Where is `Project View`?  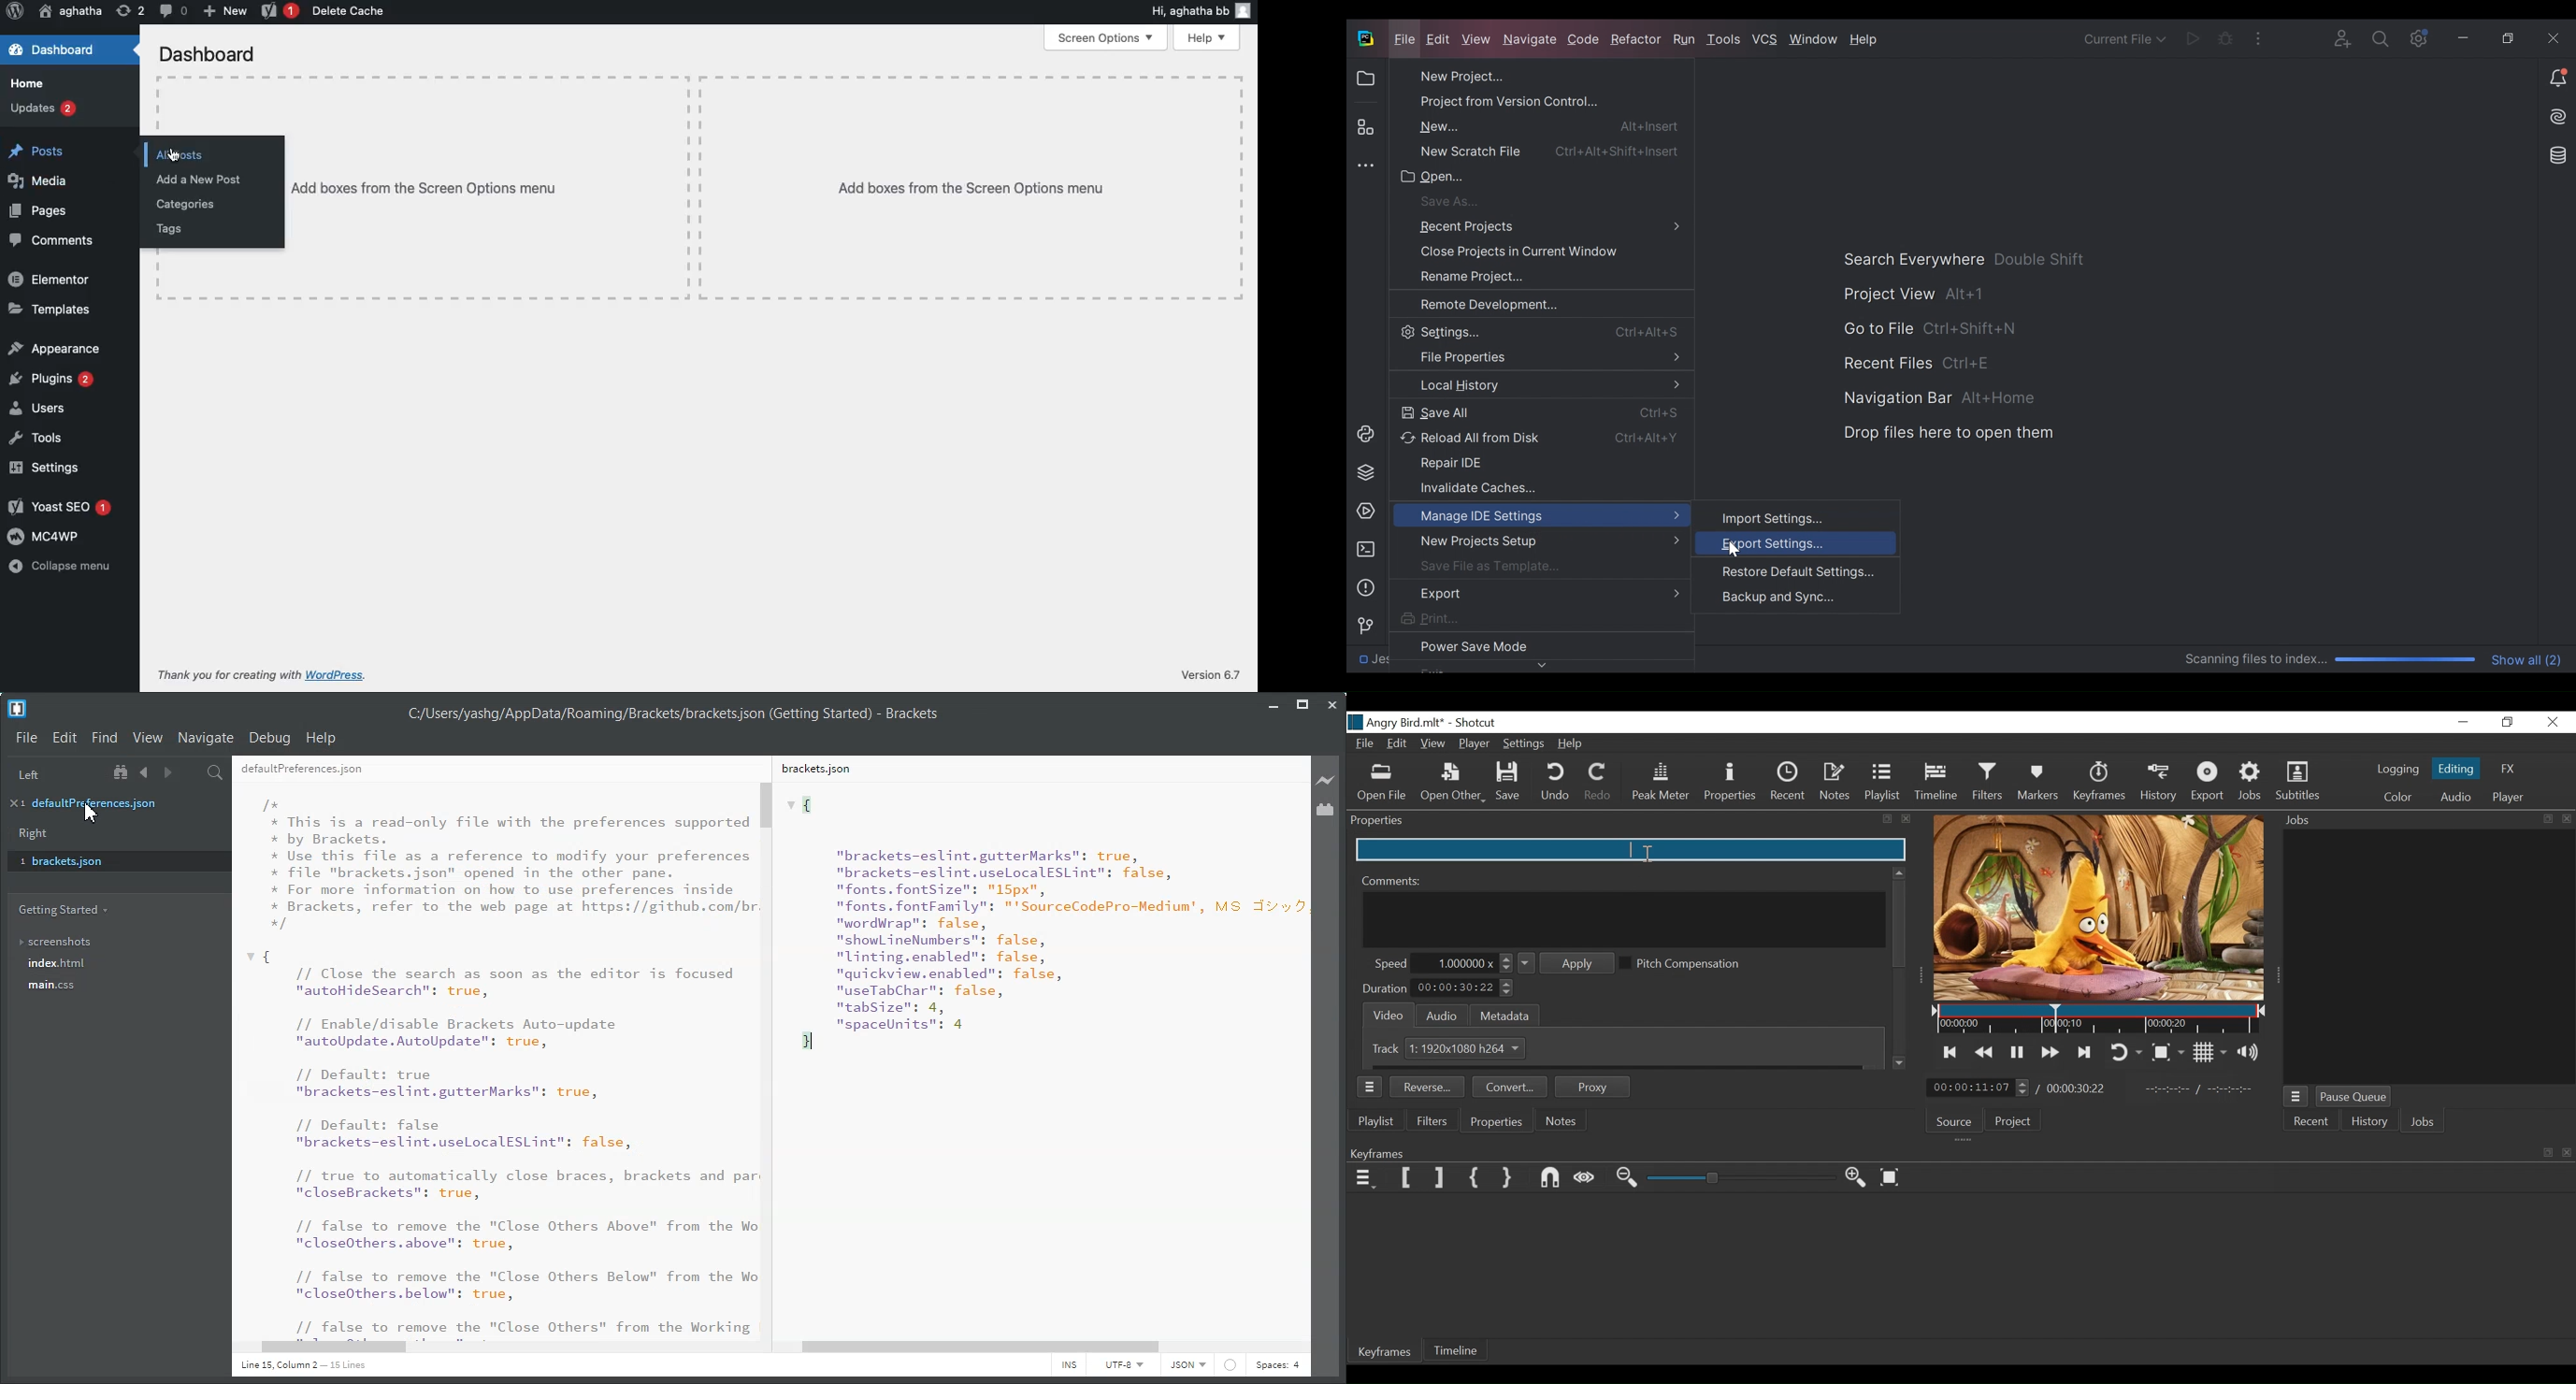 Project View is located at coordinates (1915, 294).